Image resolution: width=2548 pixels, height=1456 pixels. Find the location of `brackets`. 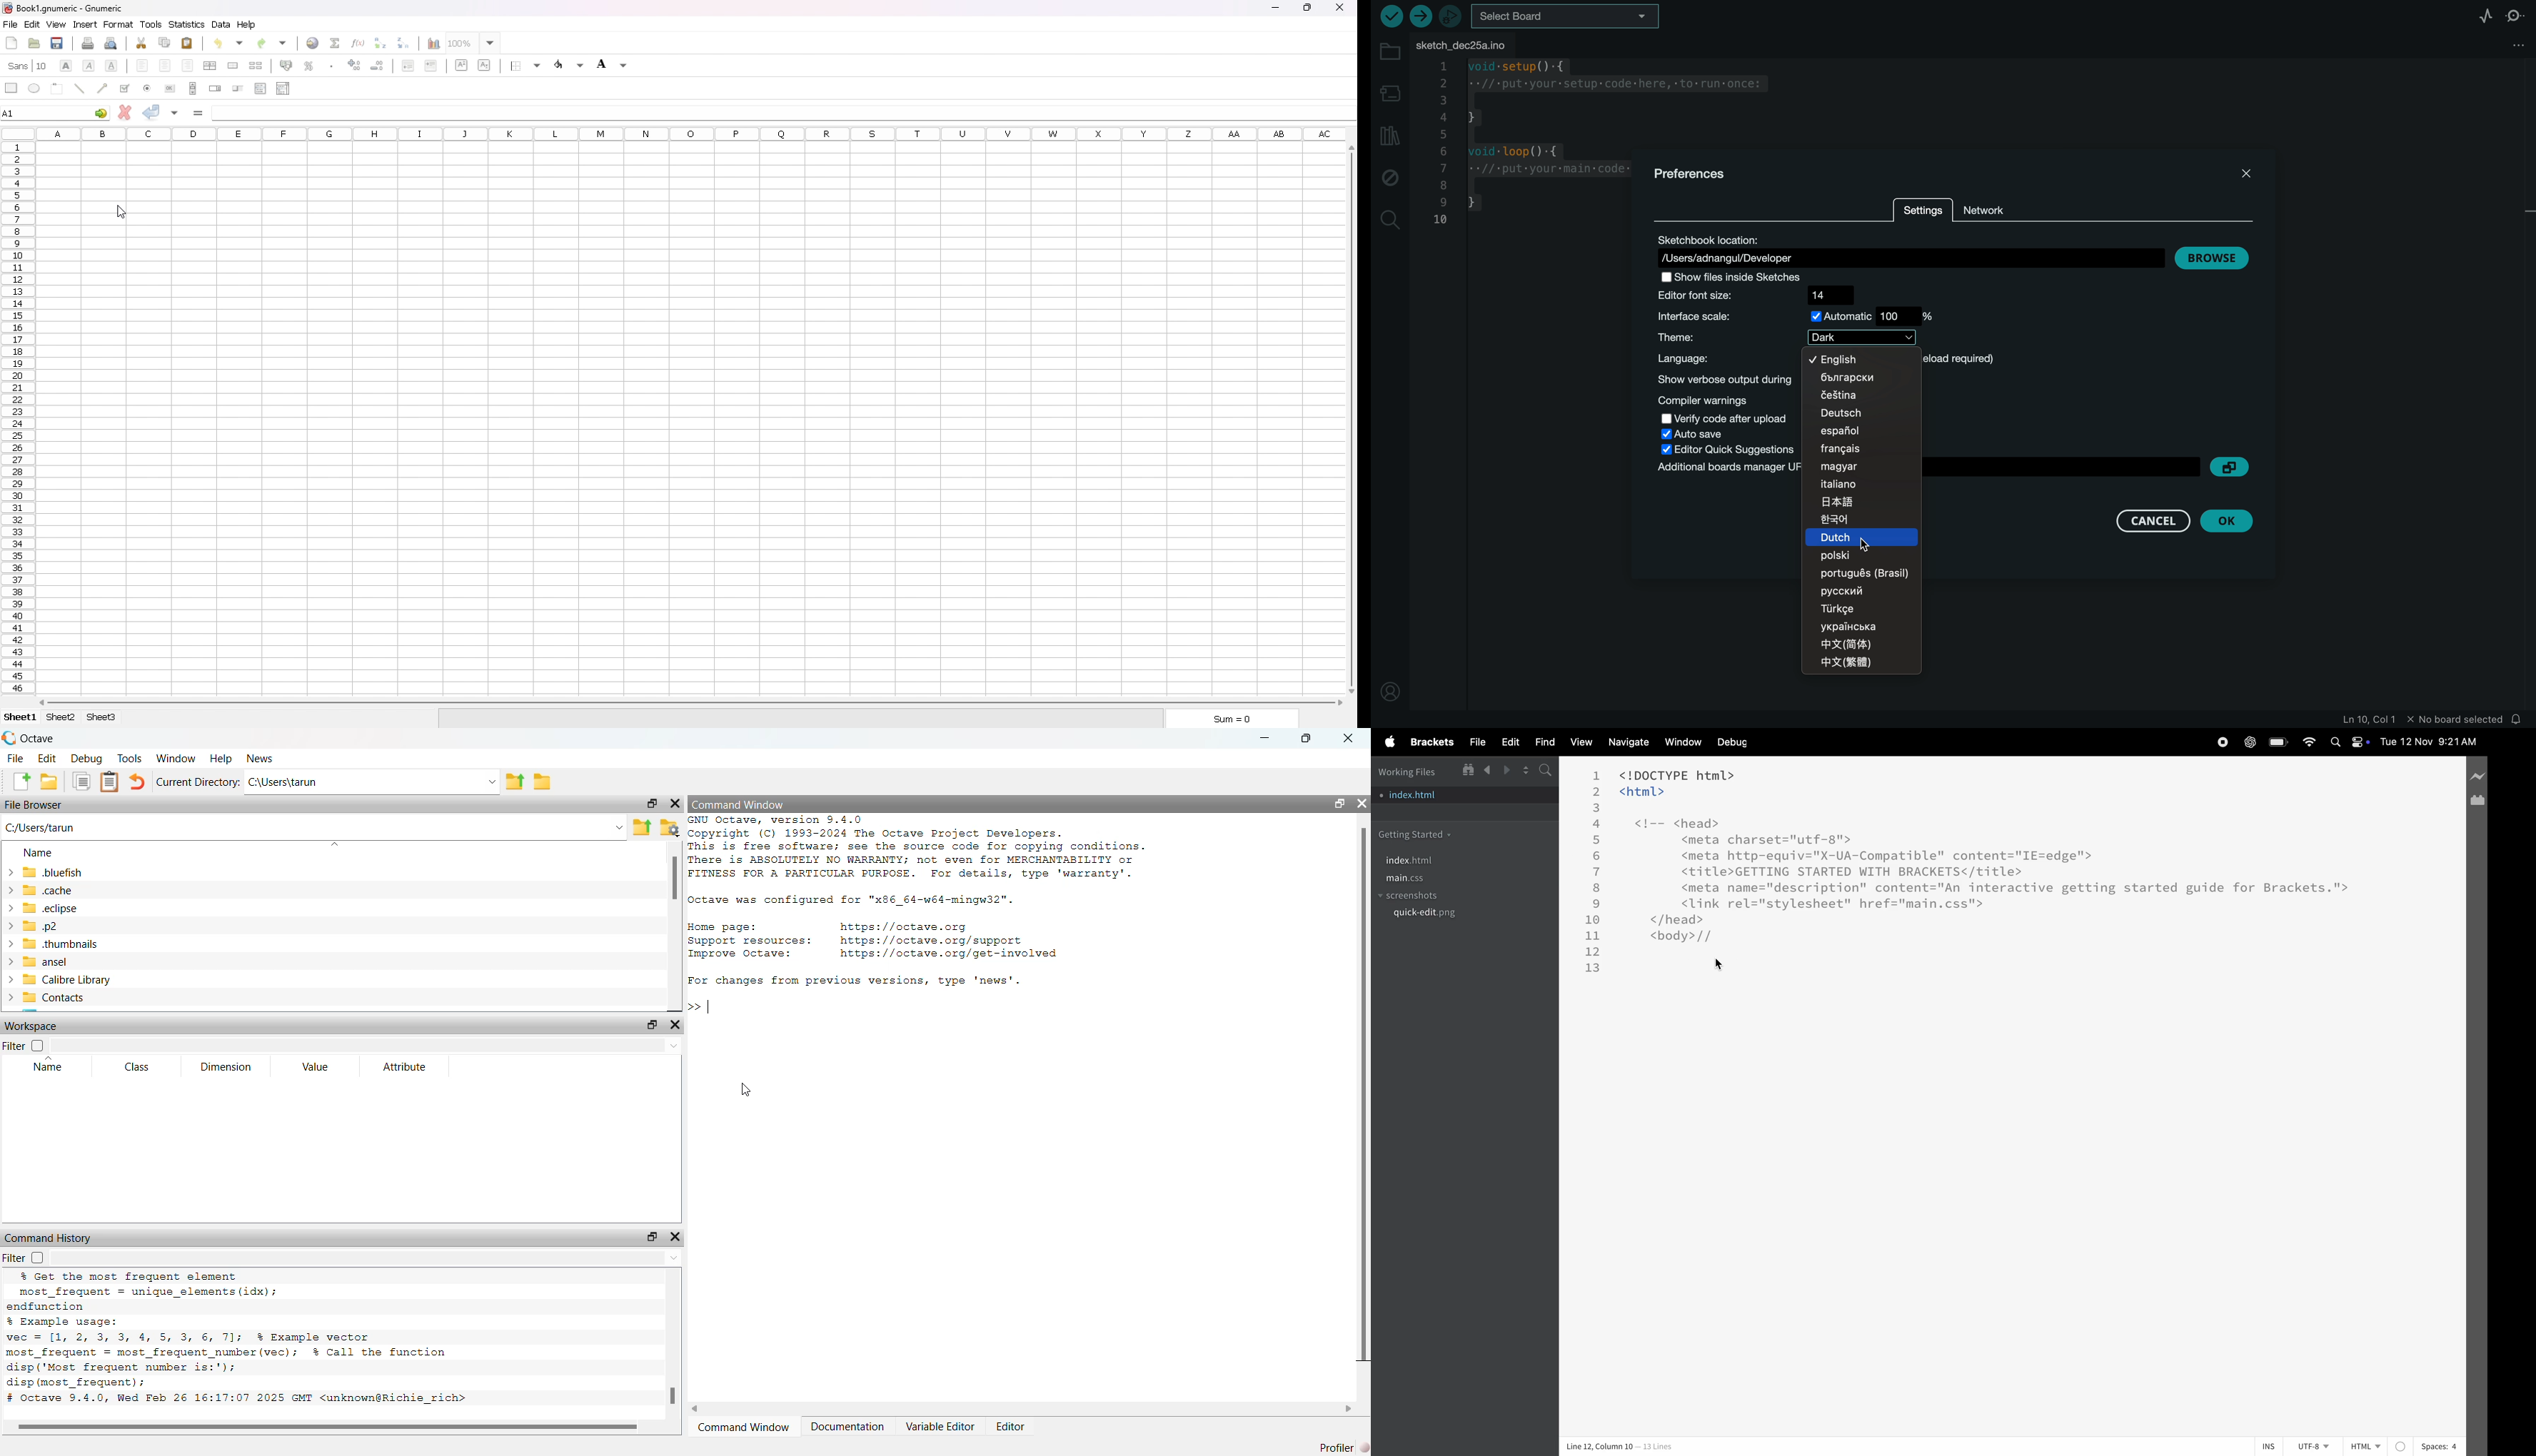

brackets is located at coordinates (1431, 741).